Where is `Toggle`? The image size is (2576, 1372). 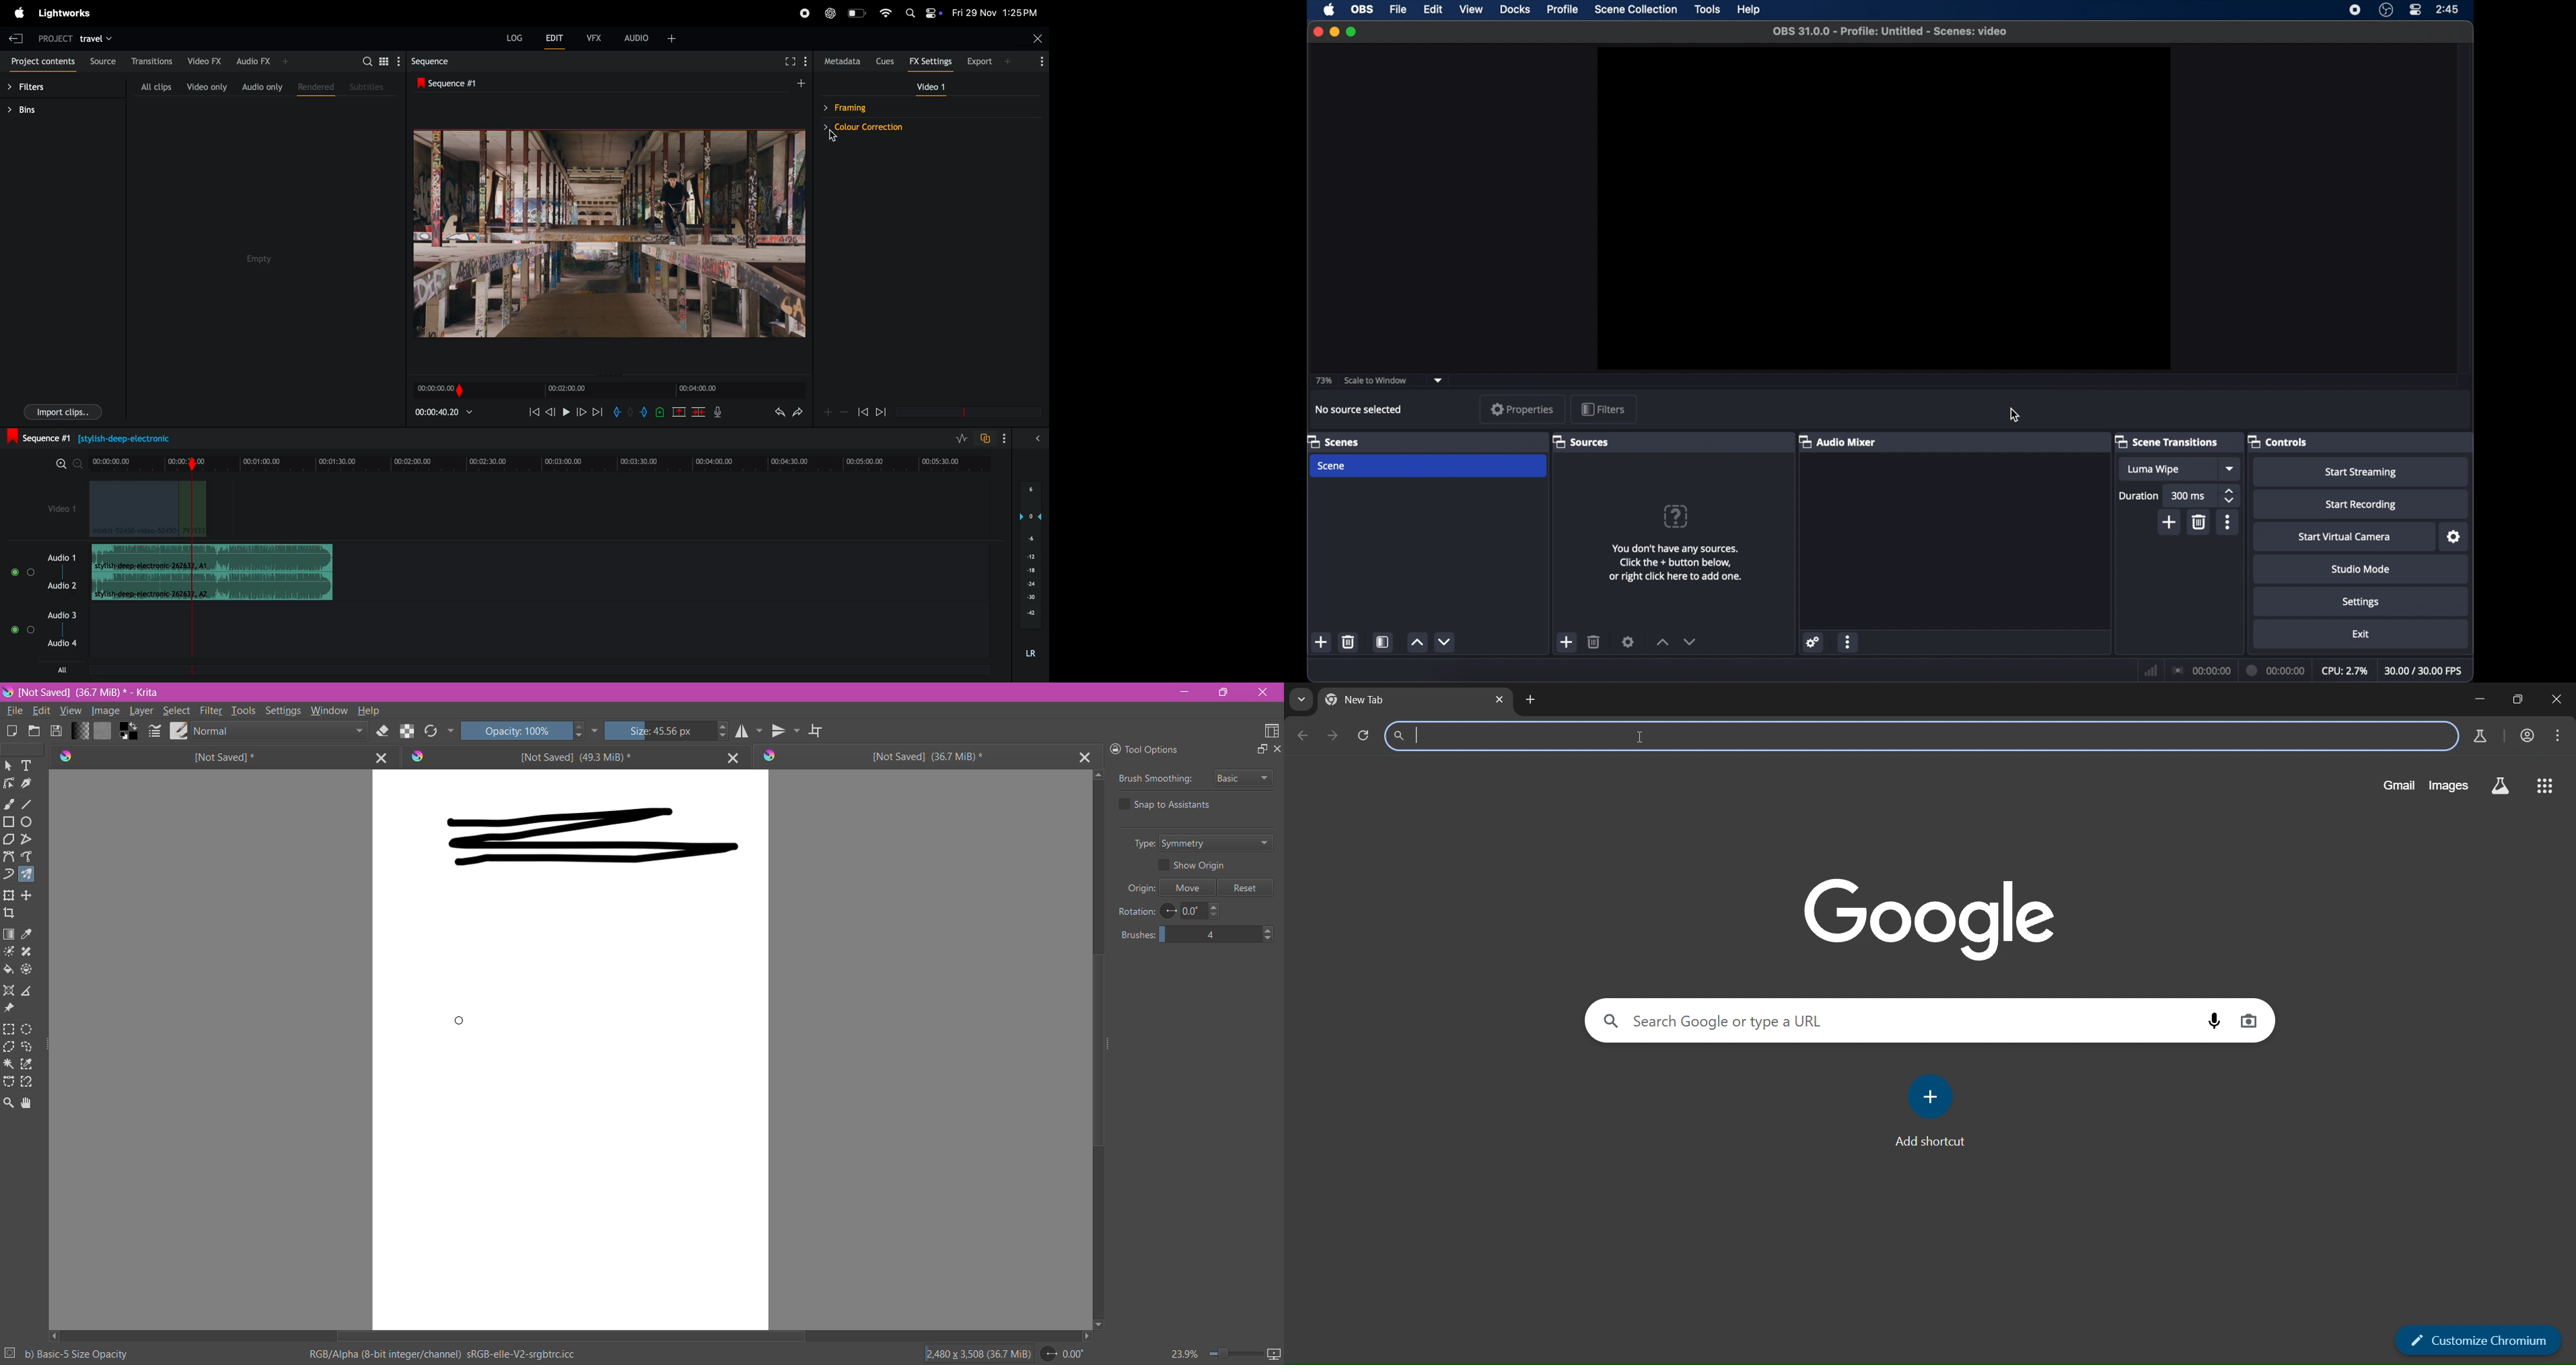
Toggle is located at coordinates (31, 630).